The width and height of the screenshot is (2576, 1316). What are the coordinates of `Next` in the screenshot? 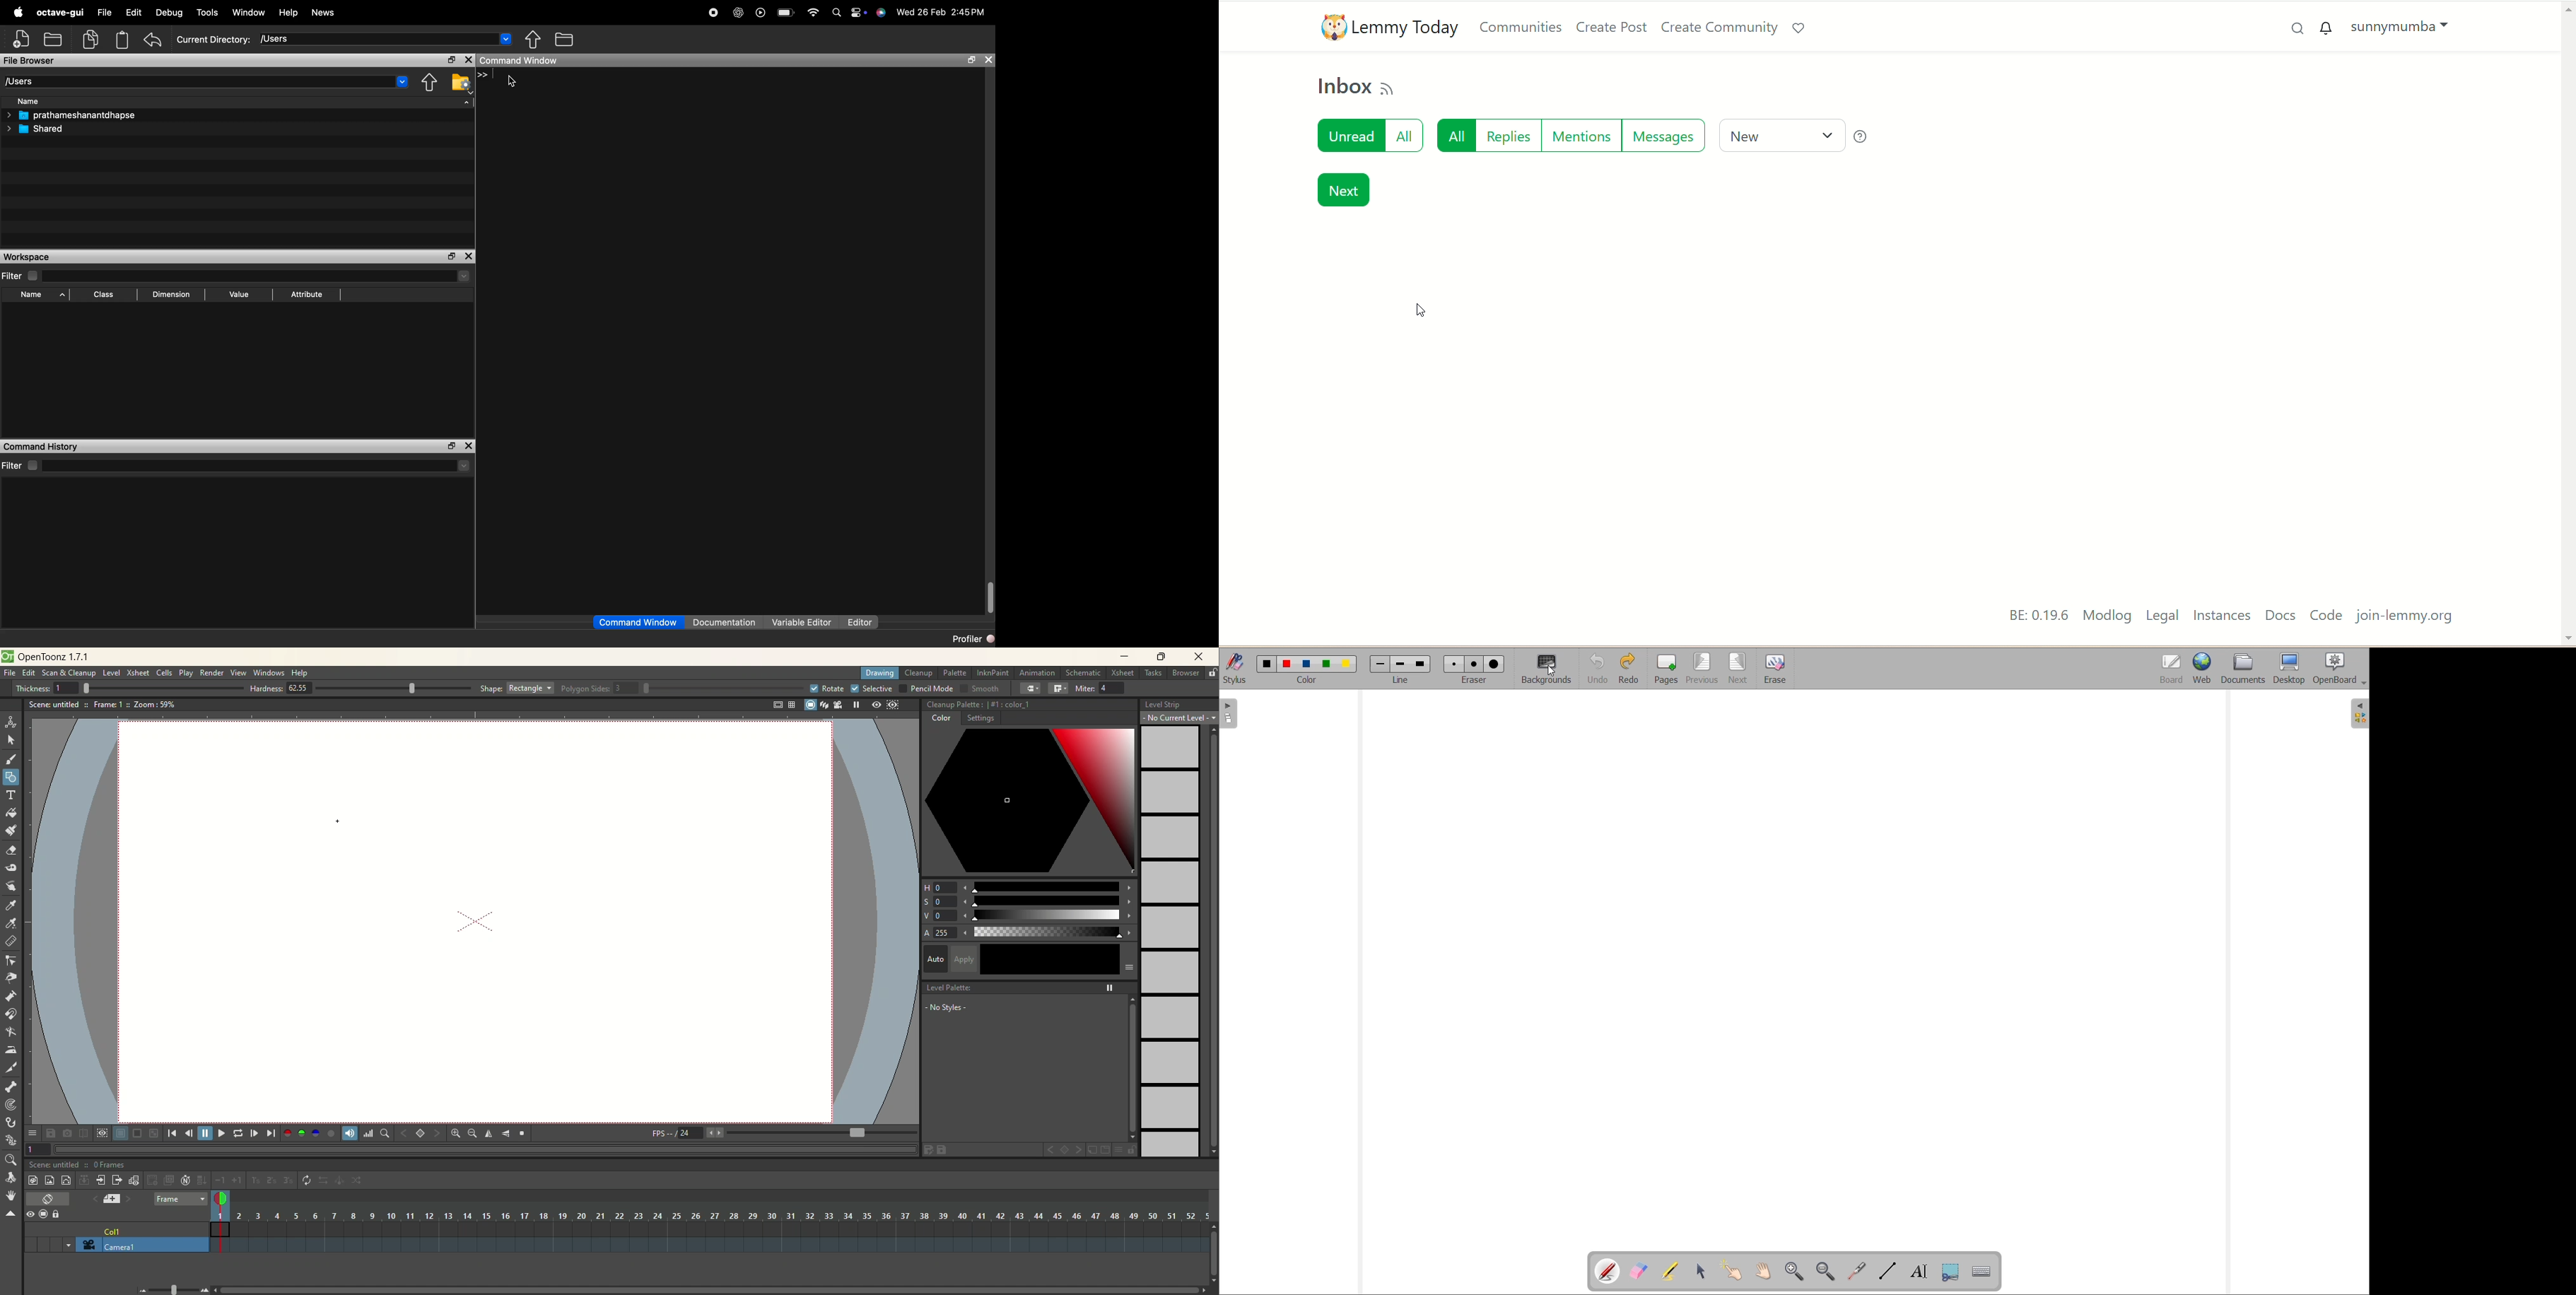 It's located at (1343, 191).